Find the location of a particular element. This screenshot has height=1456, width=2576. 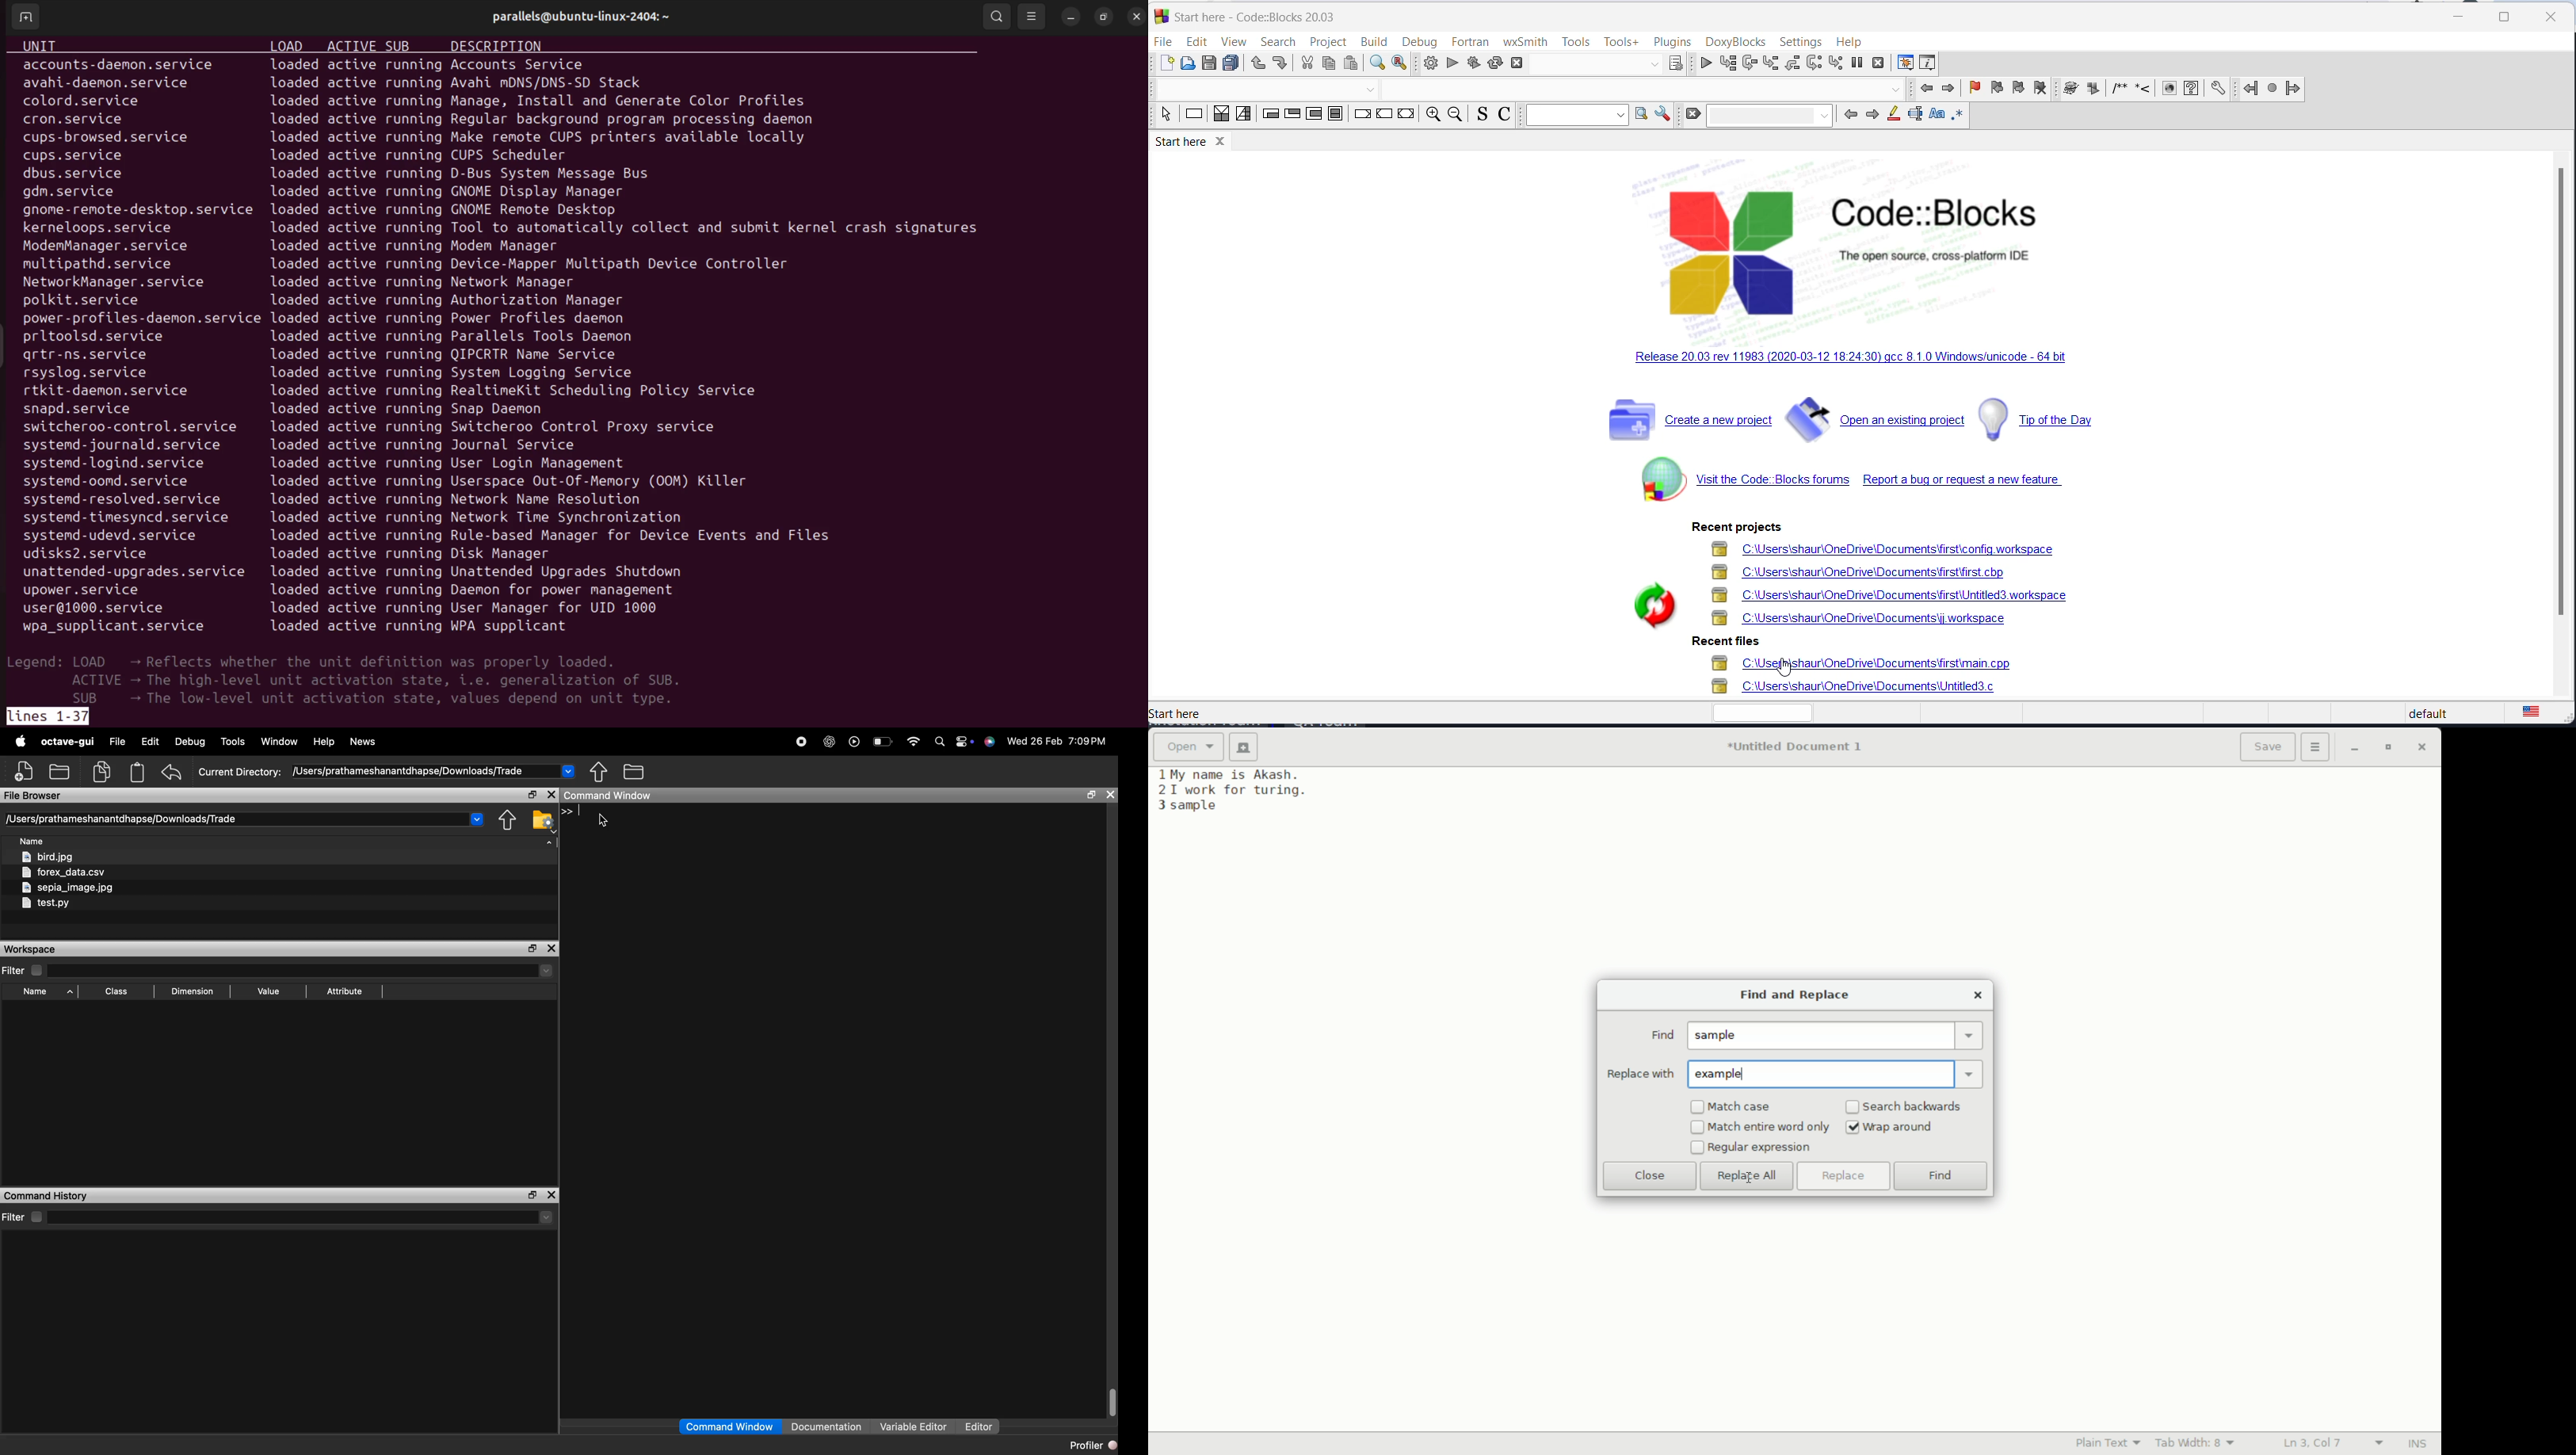

udisk 2 service is located at coordinates (108, 554).